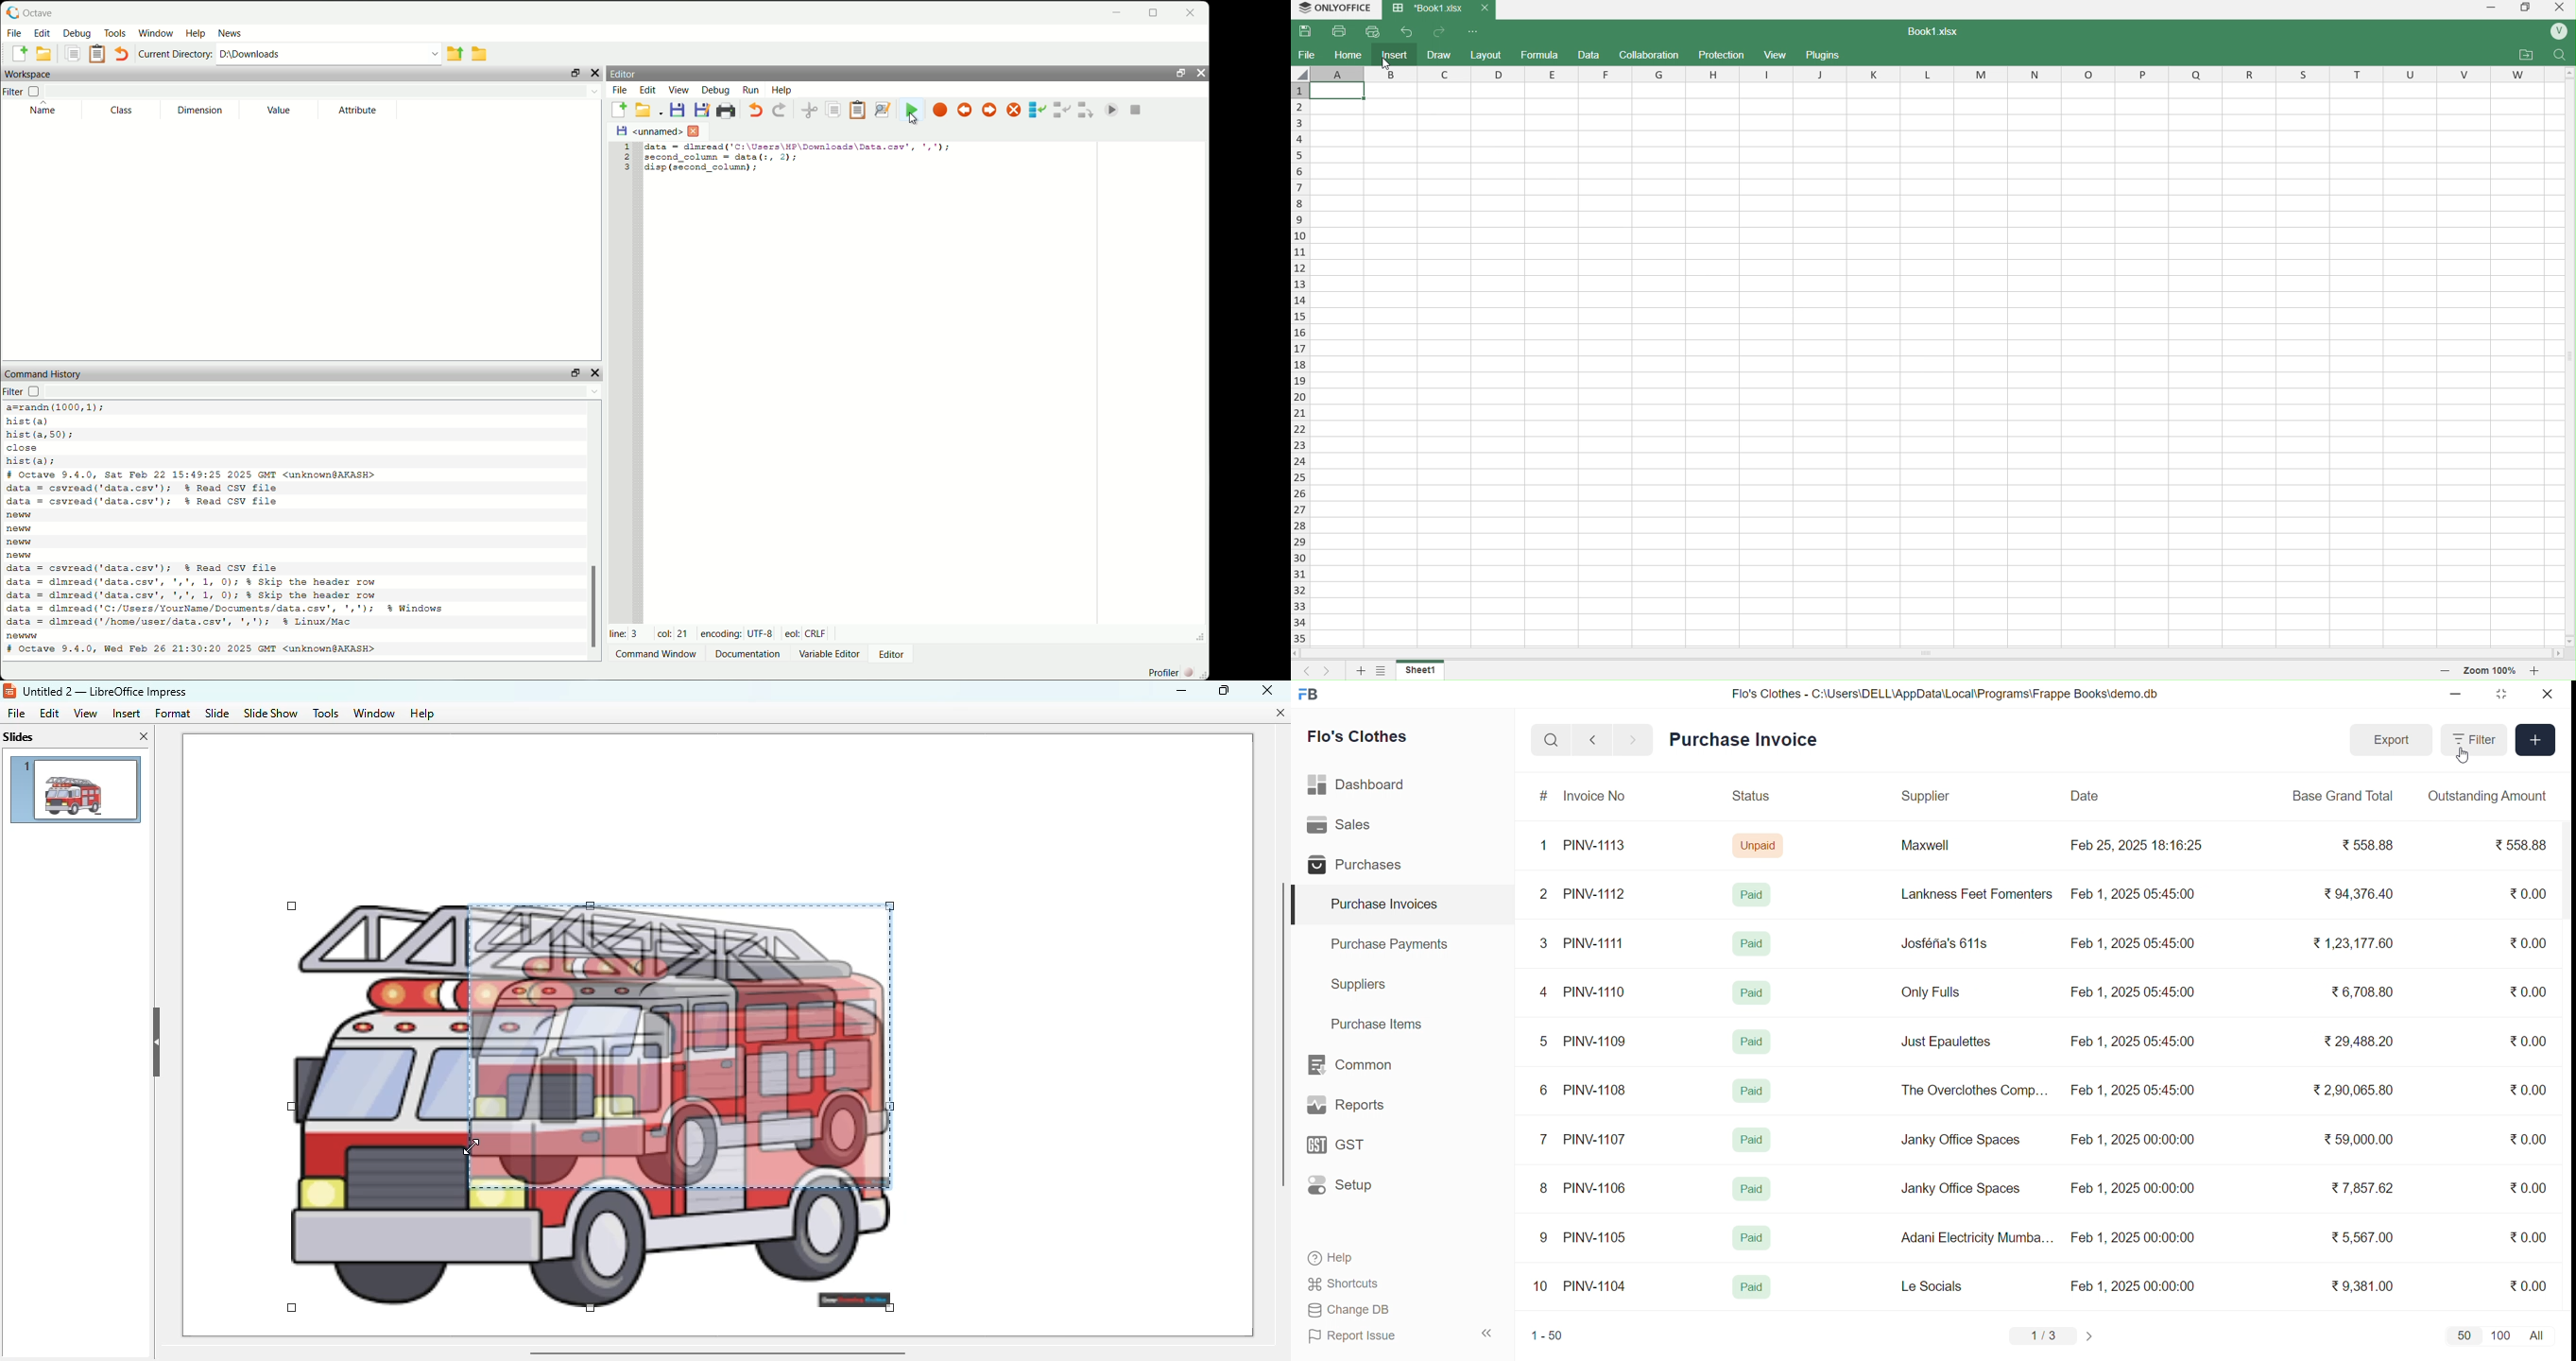 The width and height of the screenshot is (2576, 1372). I want to click on 100, so click(2499, 1334).